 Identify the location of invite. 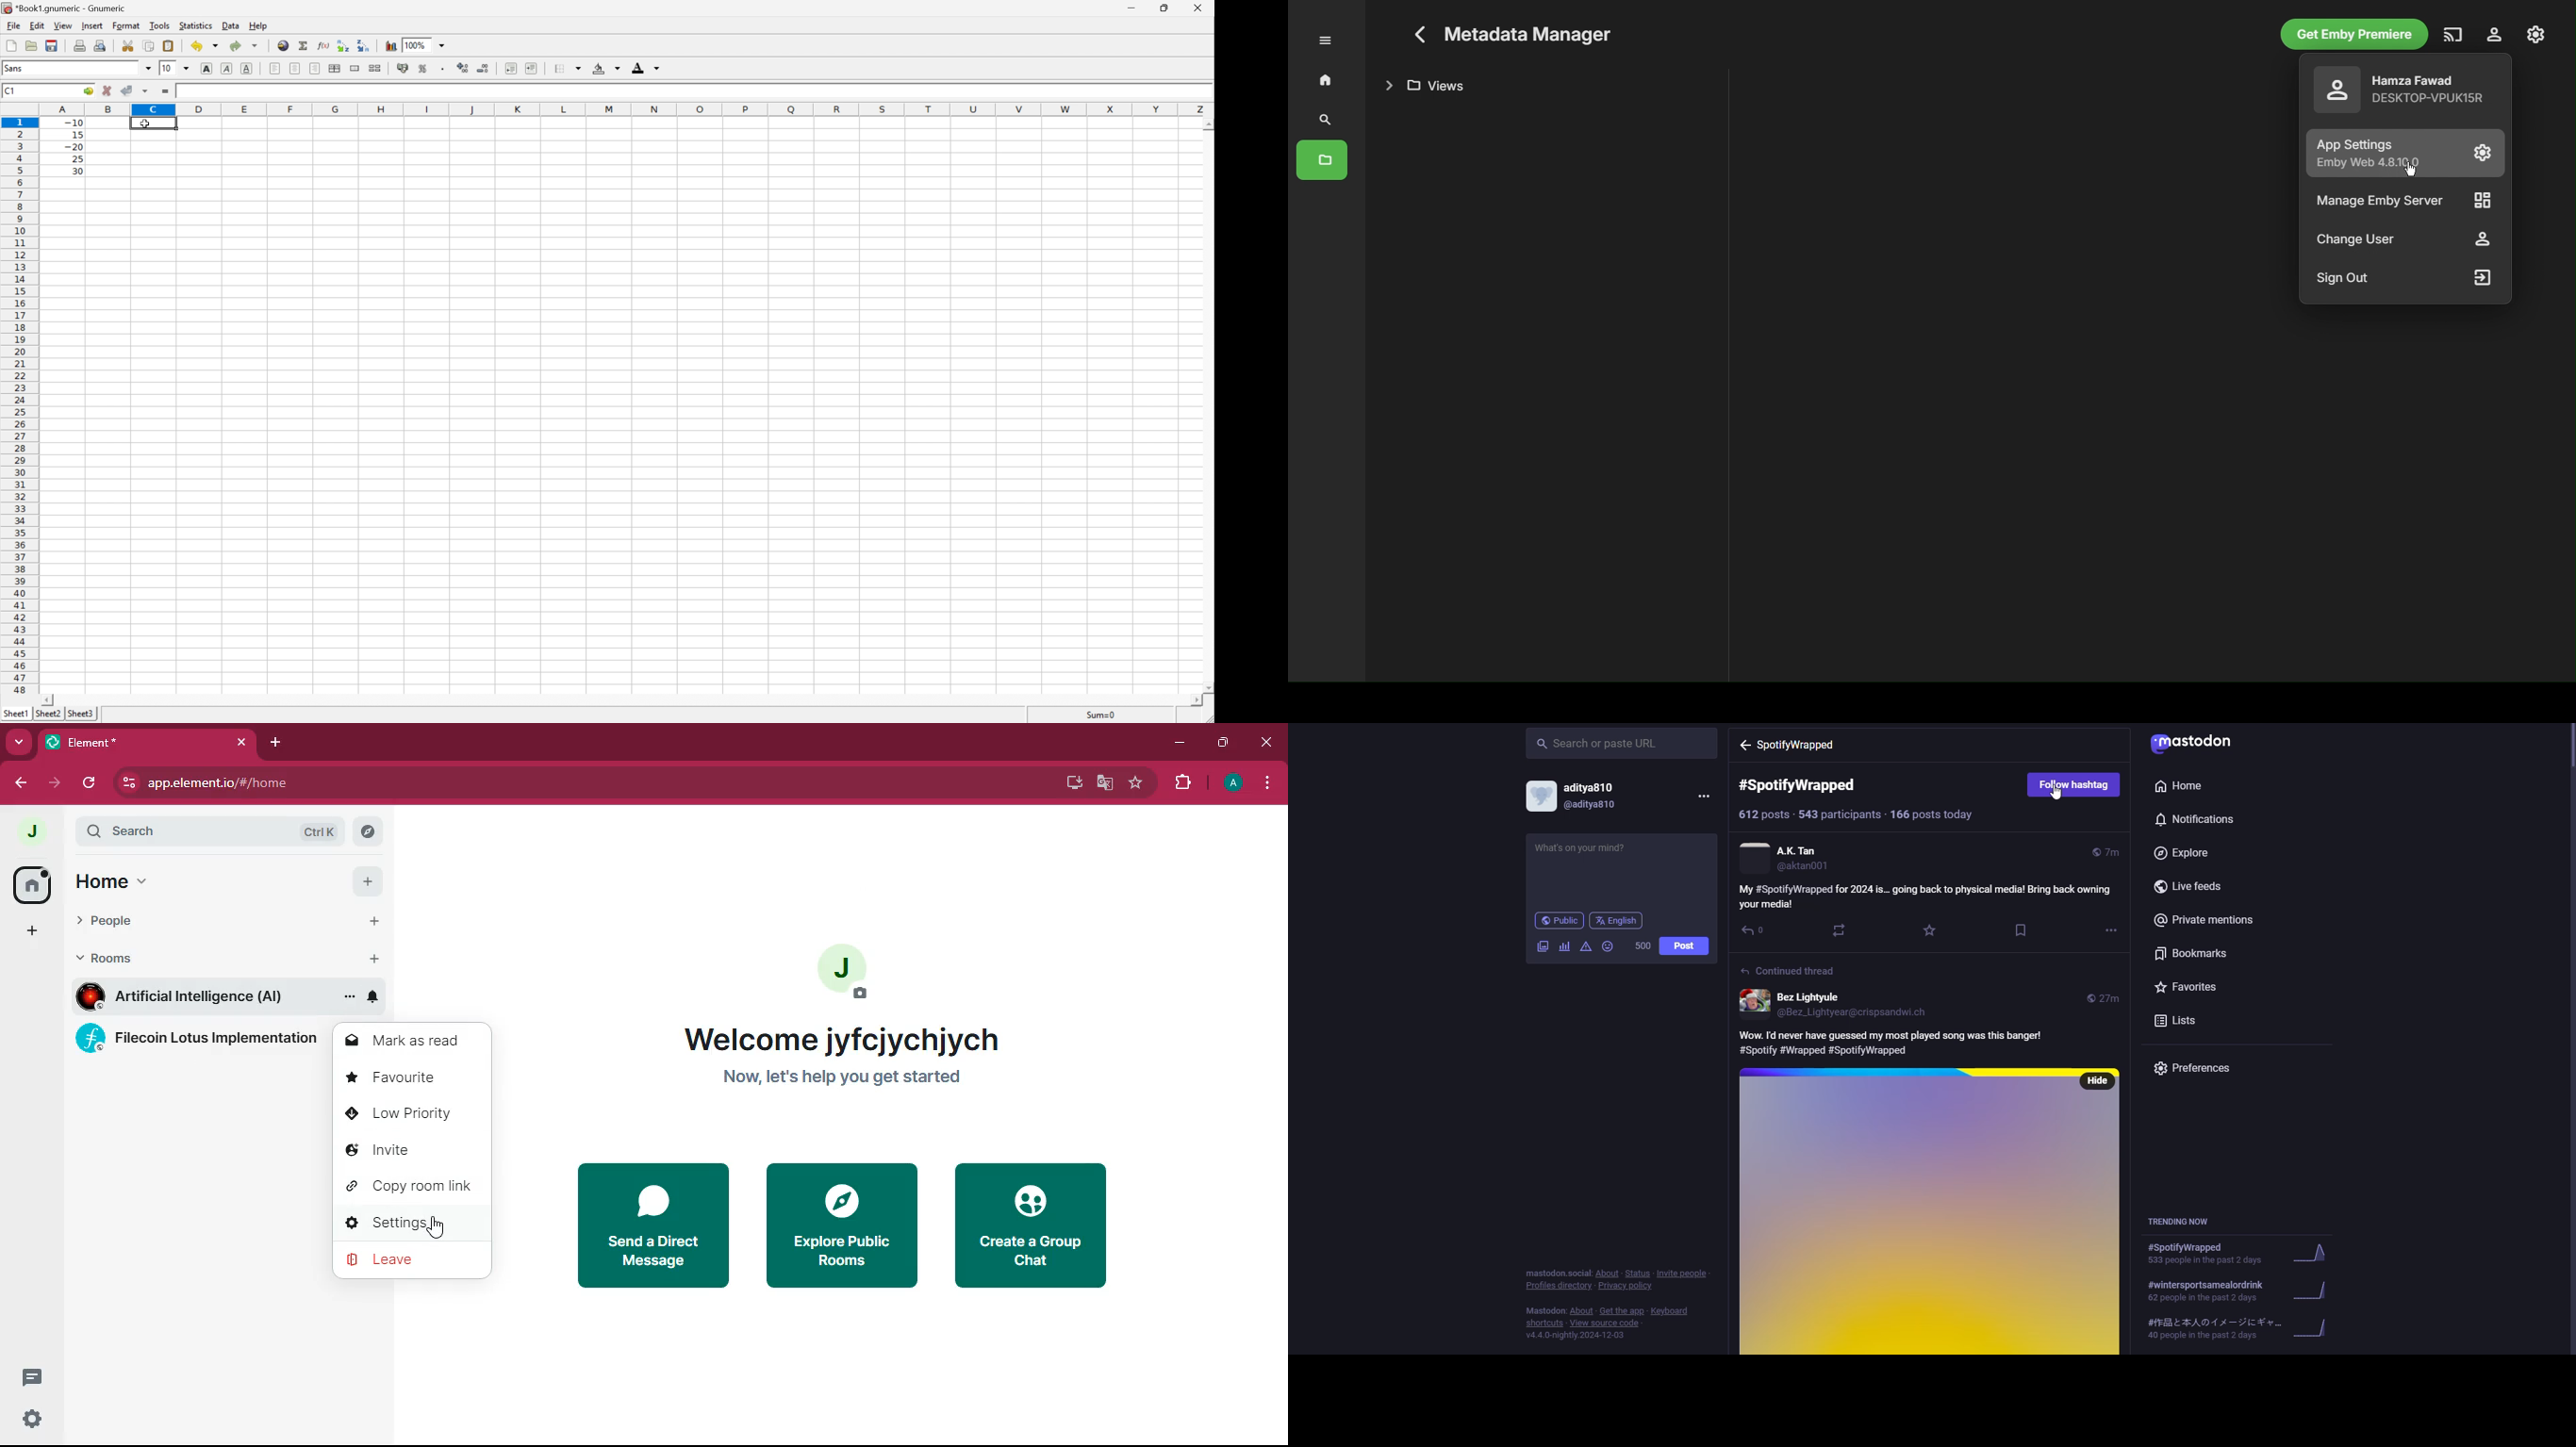
(410, 1150).